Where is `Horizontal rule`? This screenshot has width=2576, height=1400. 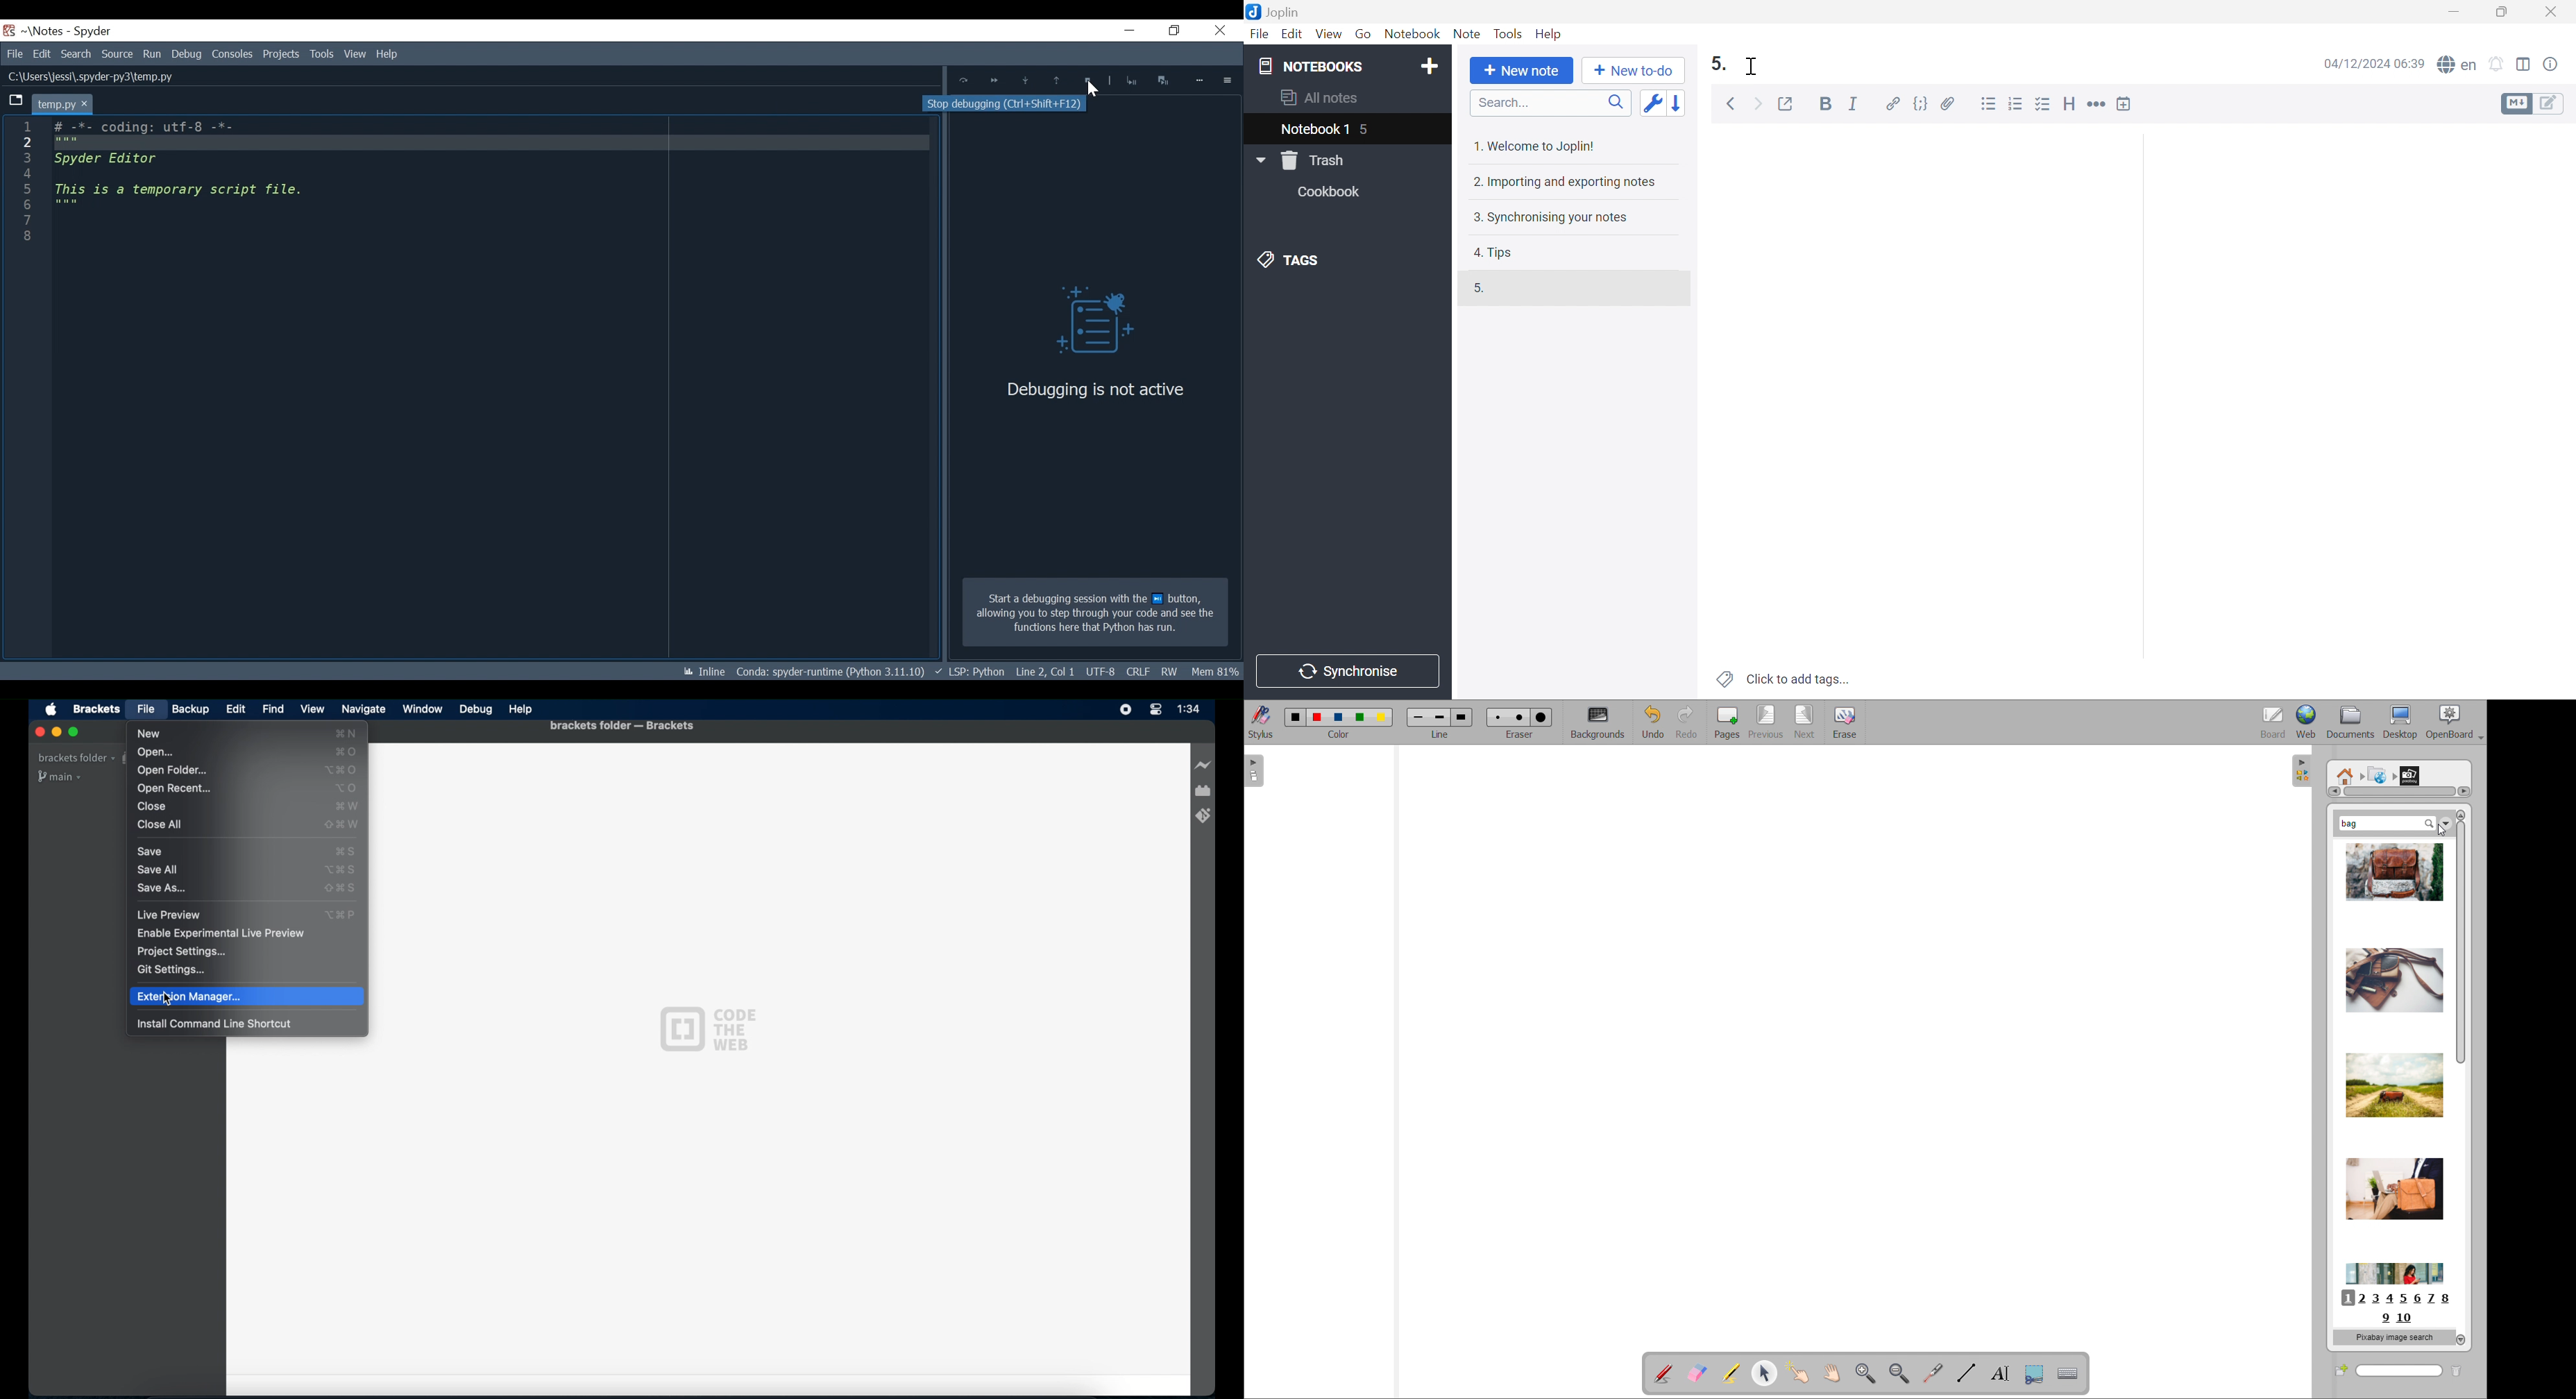 Horizontal rule is located at coordinates (2098, 104).